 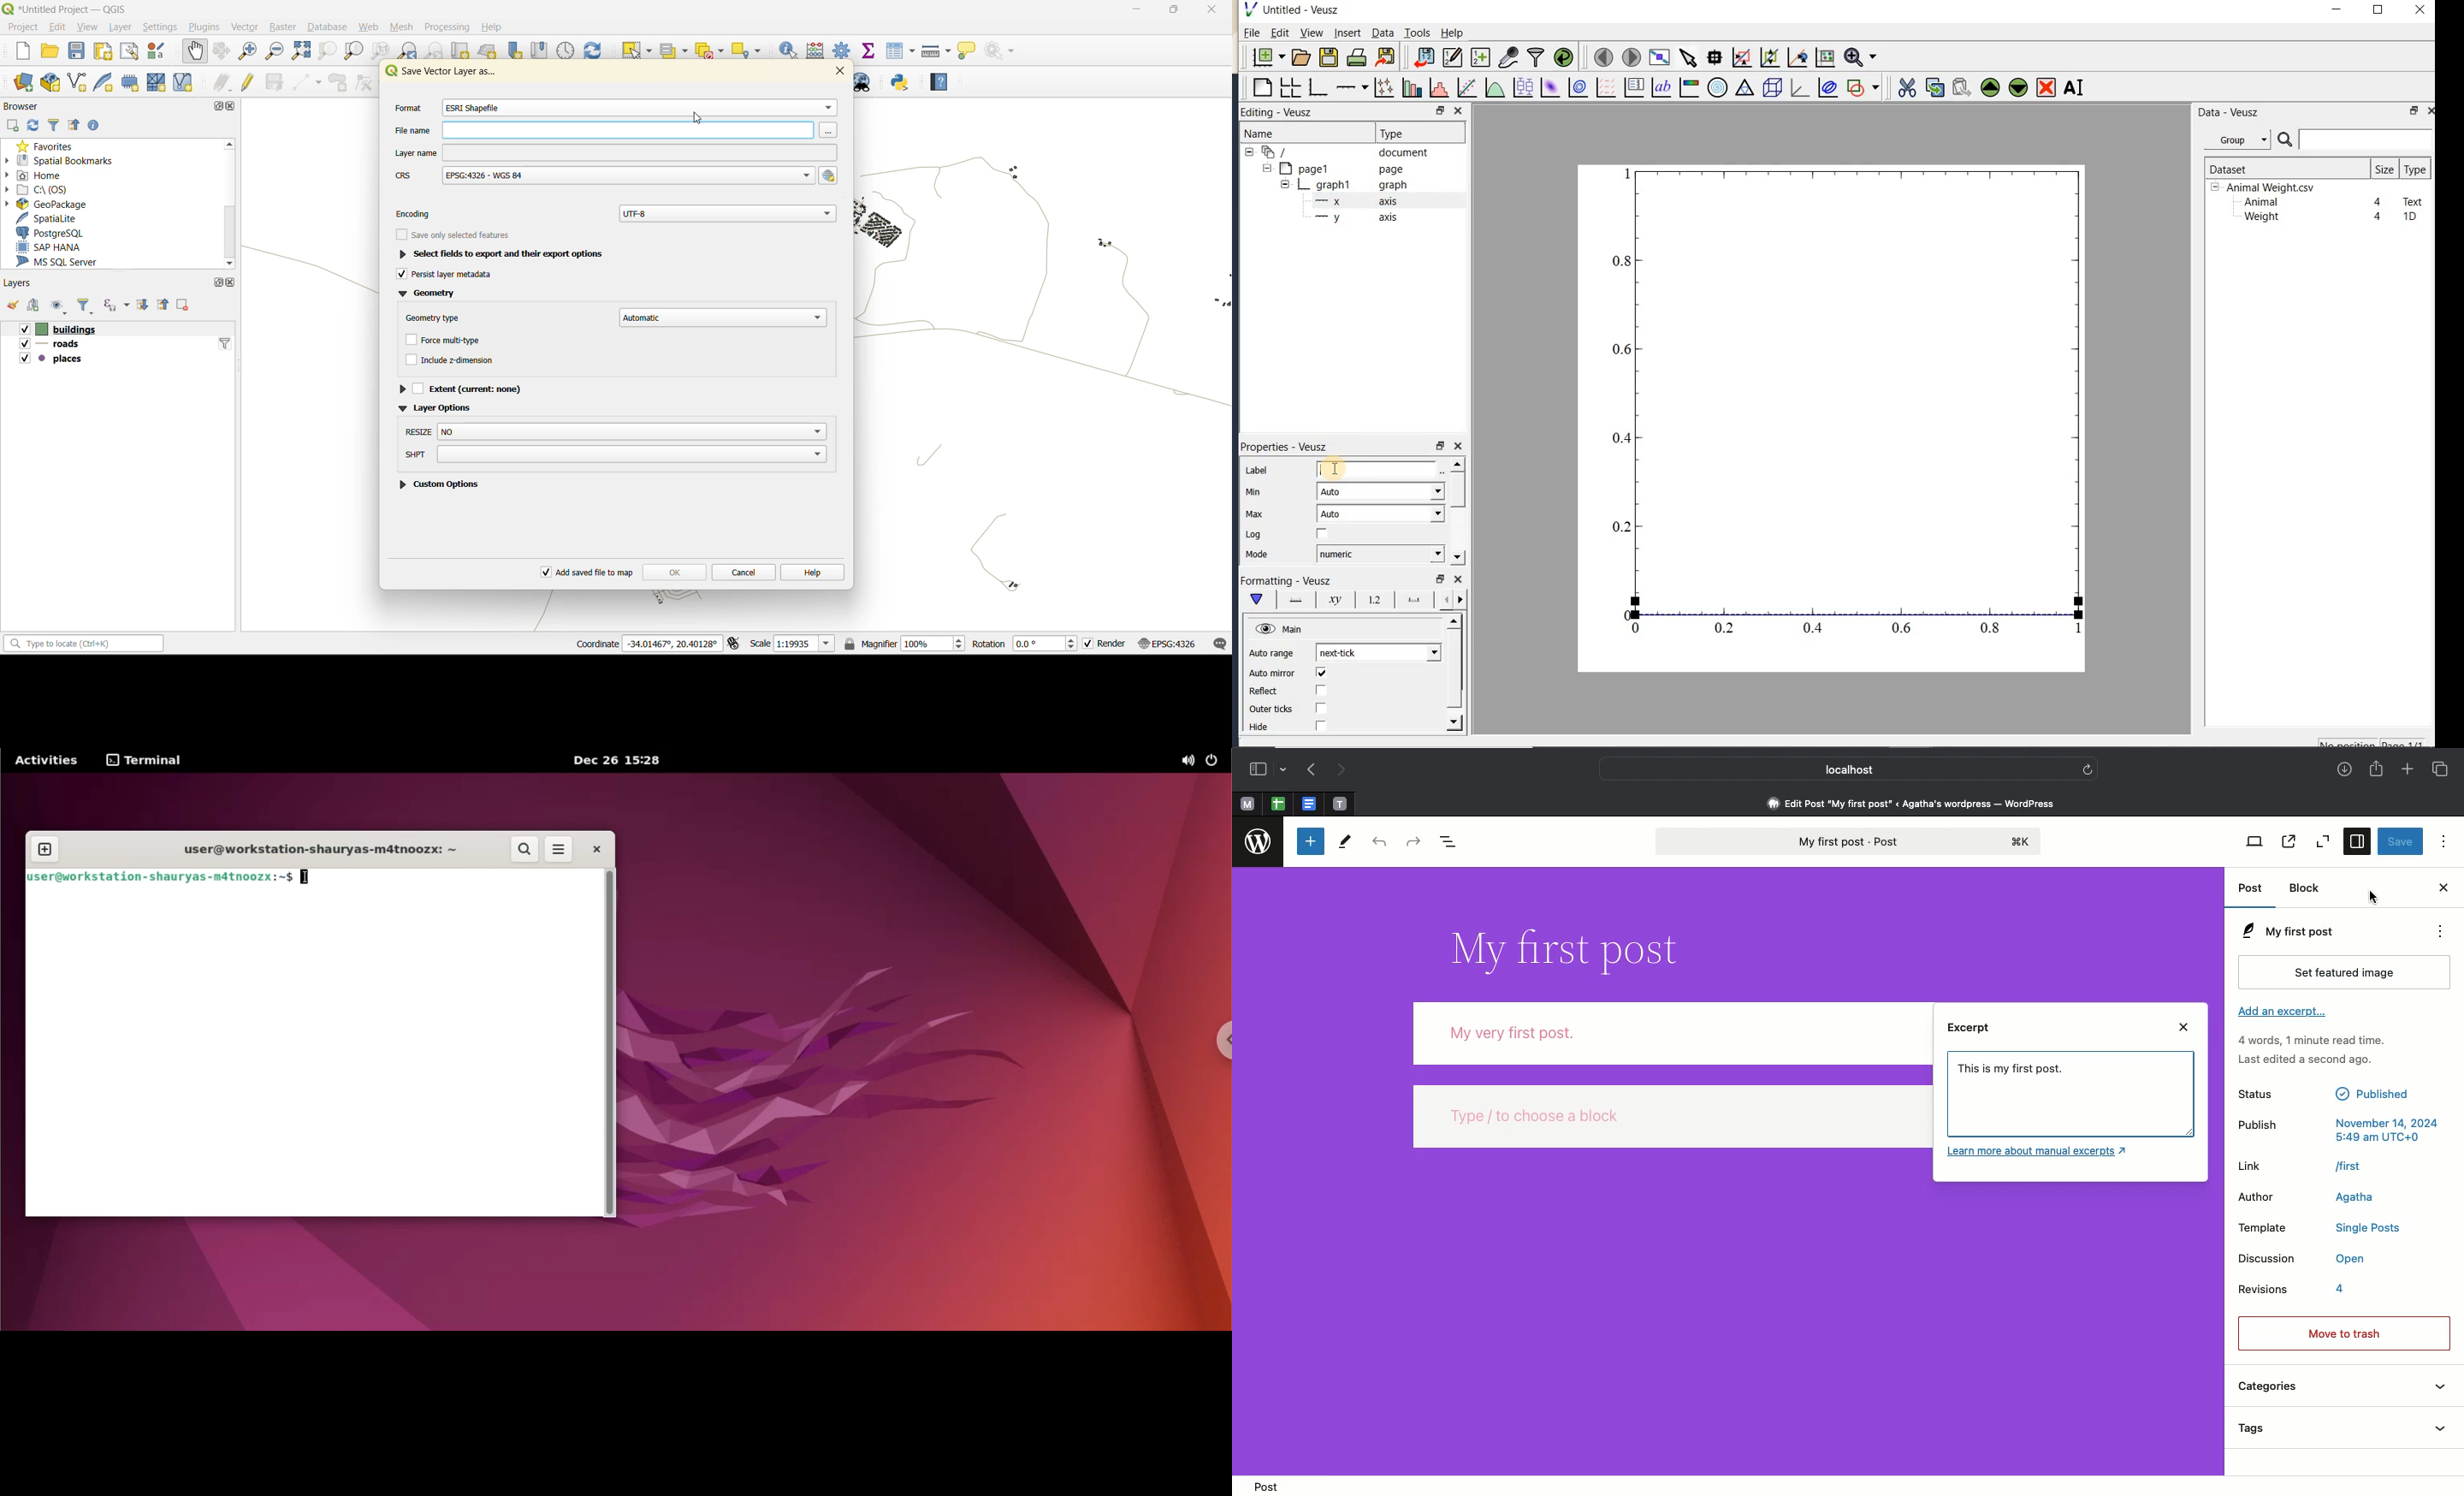 I want to click on click to zoom out of graph axes, so click(x=1771, y=57).